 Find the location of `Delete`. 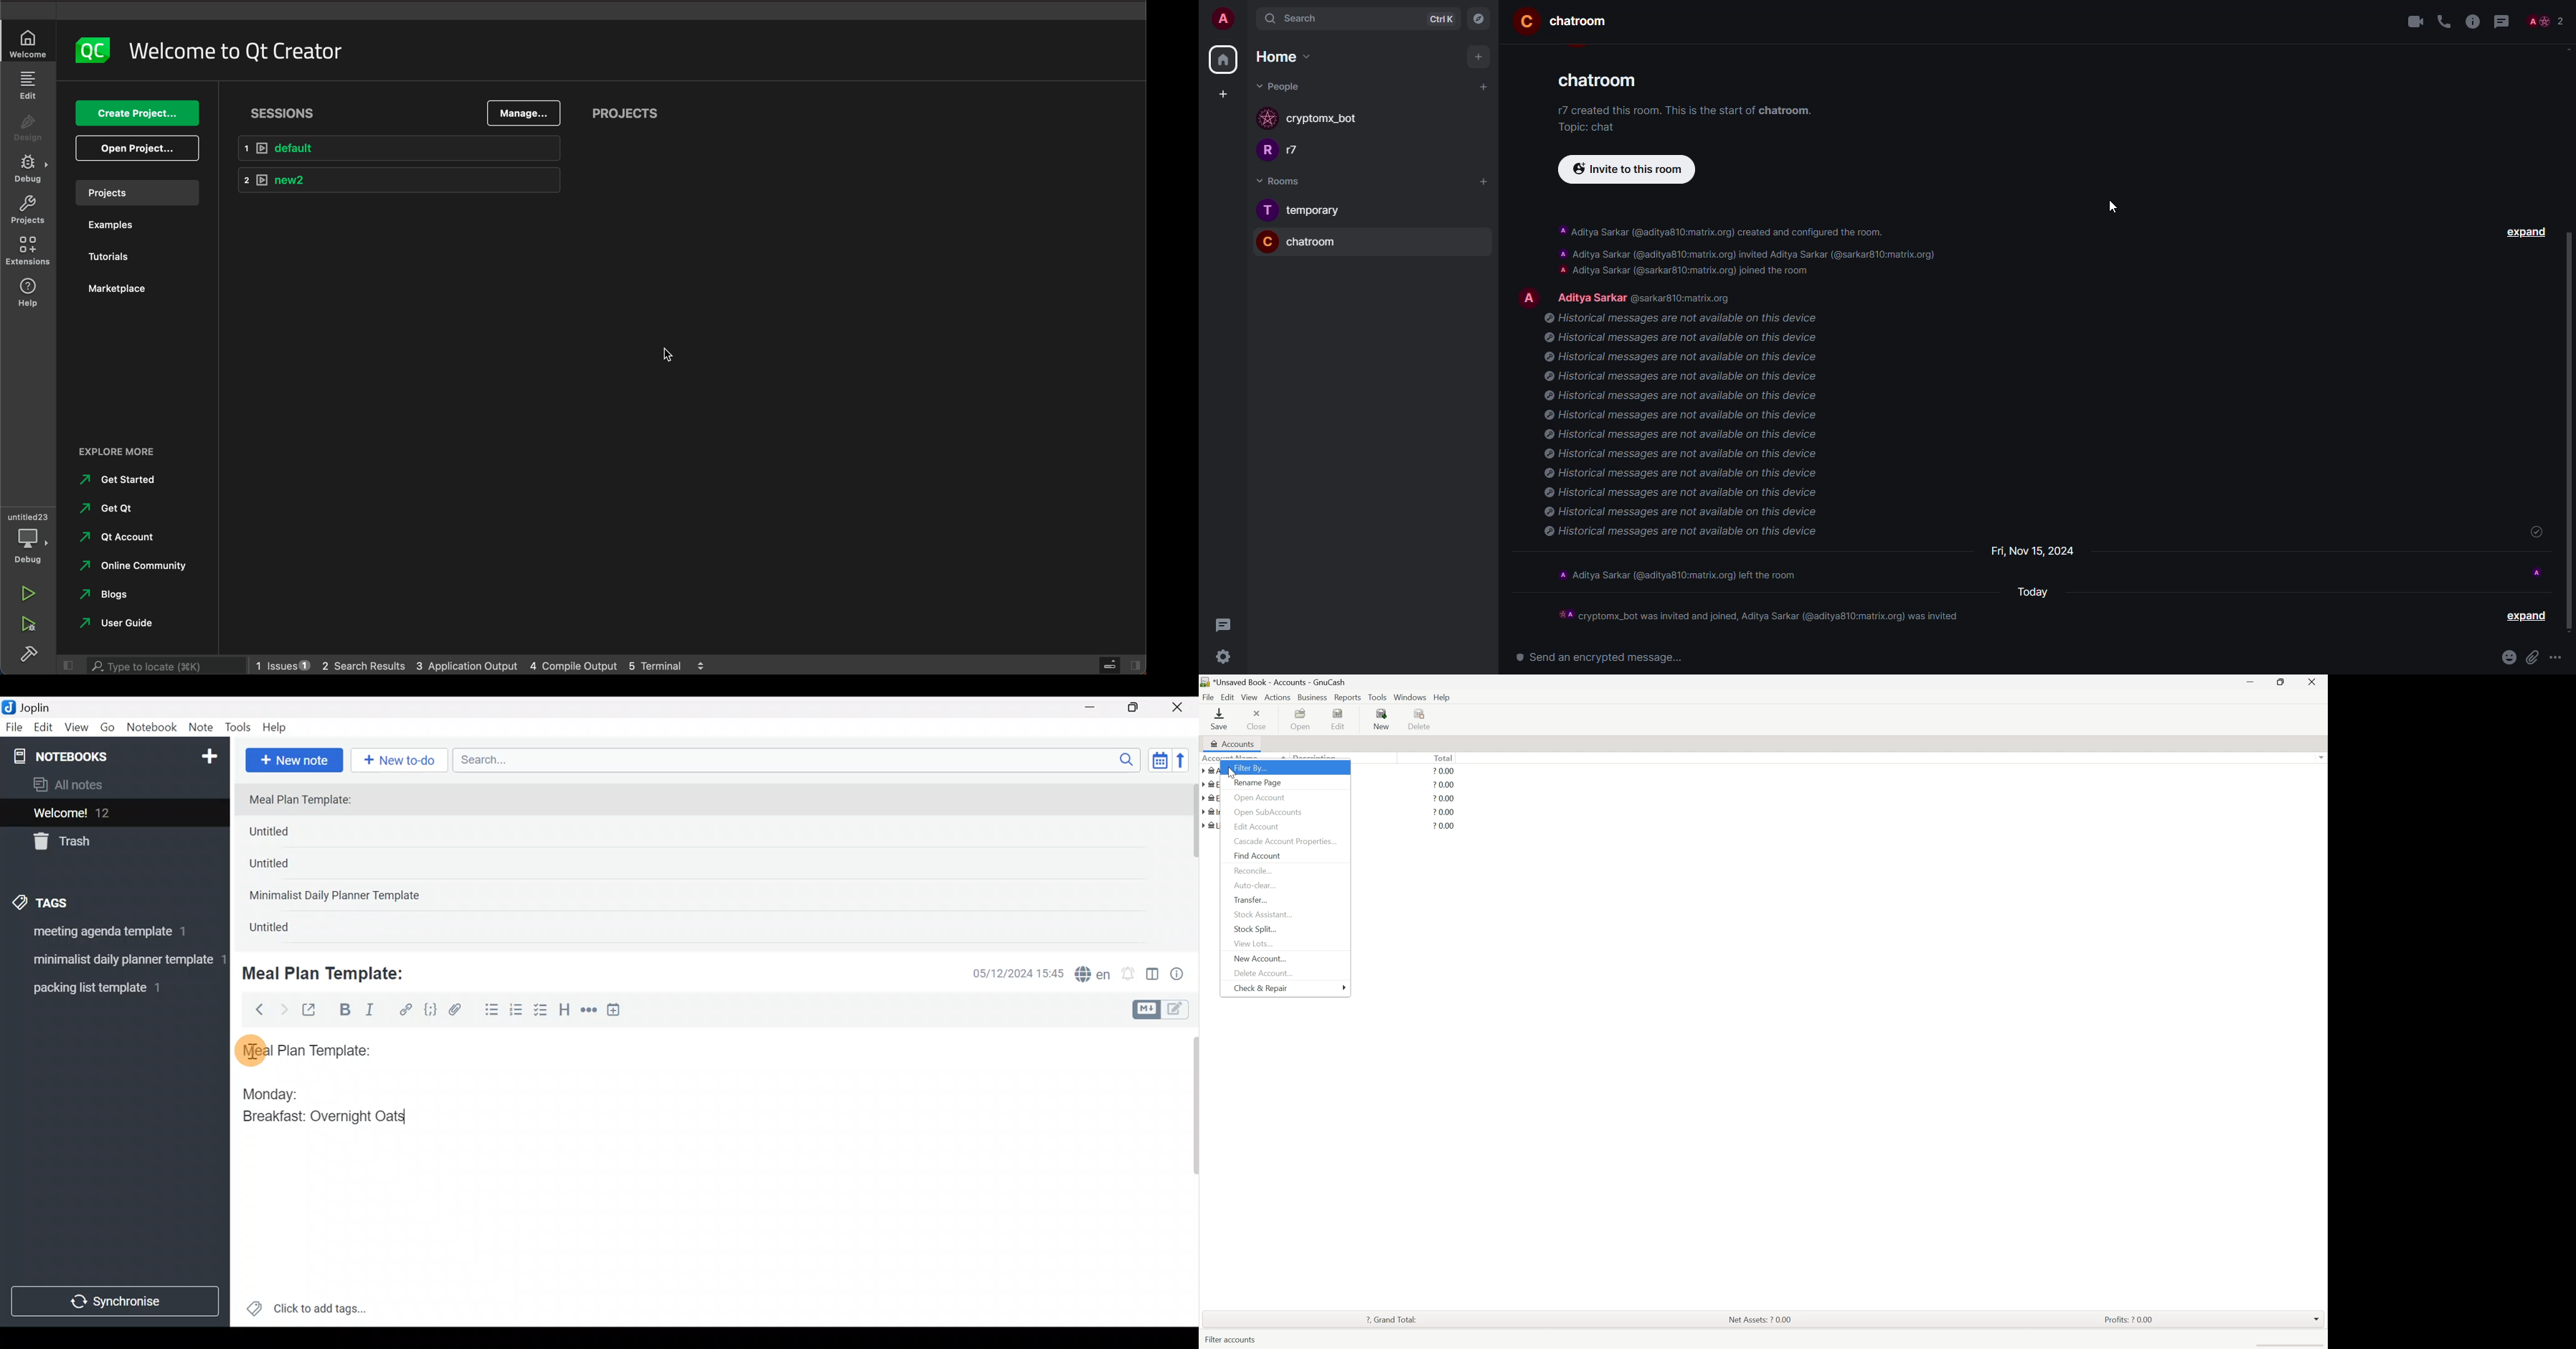

Delete is located at coordinates (1422, 720).